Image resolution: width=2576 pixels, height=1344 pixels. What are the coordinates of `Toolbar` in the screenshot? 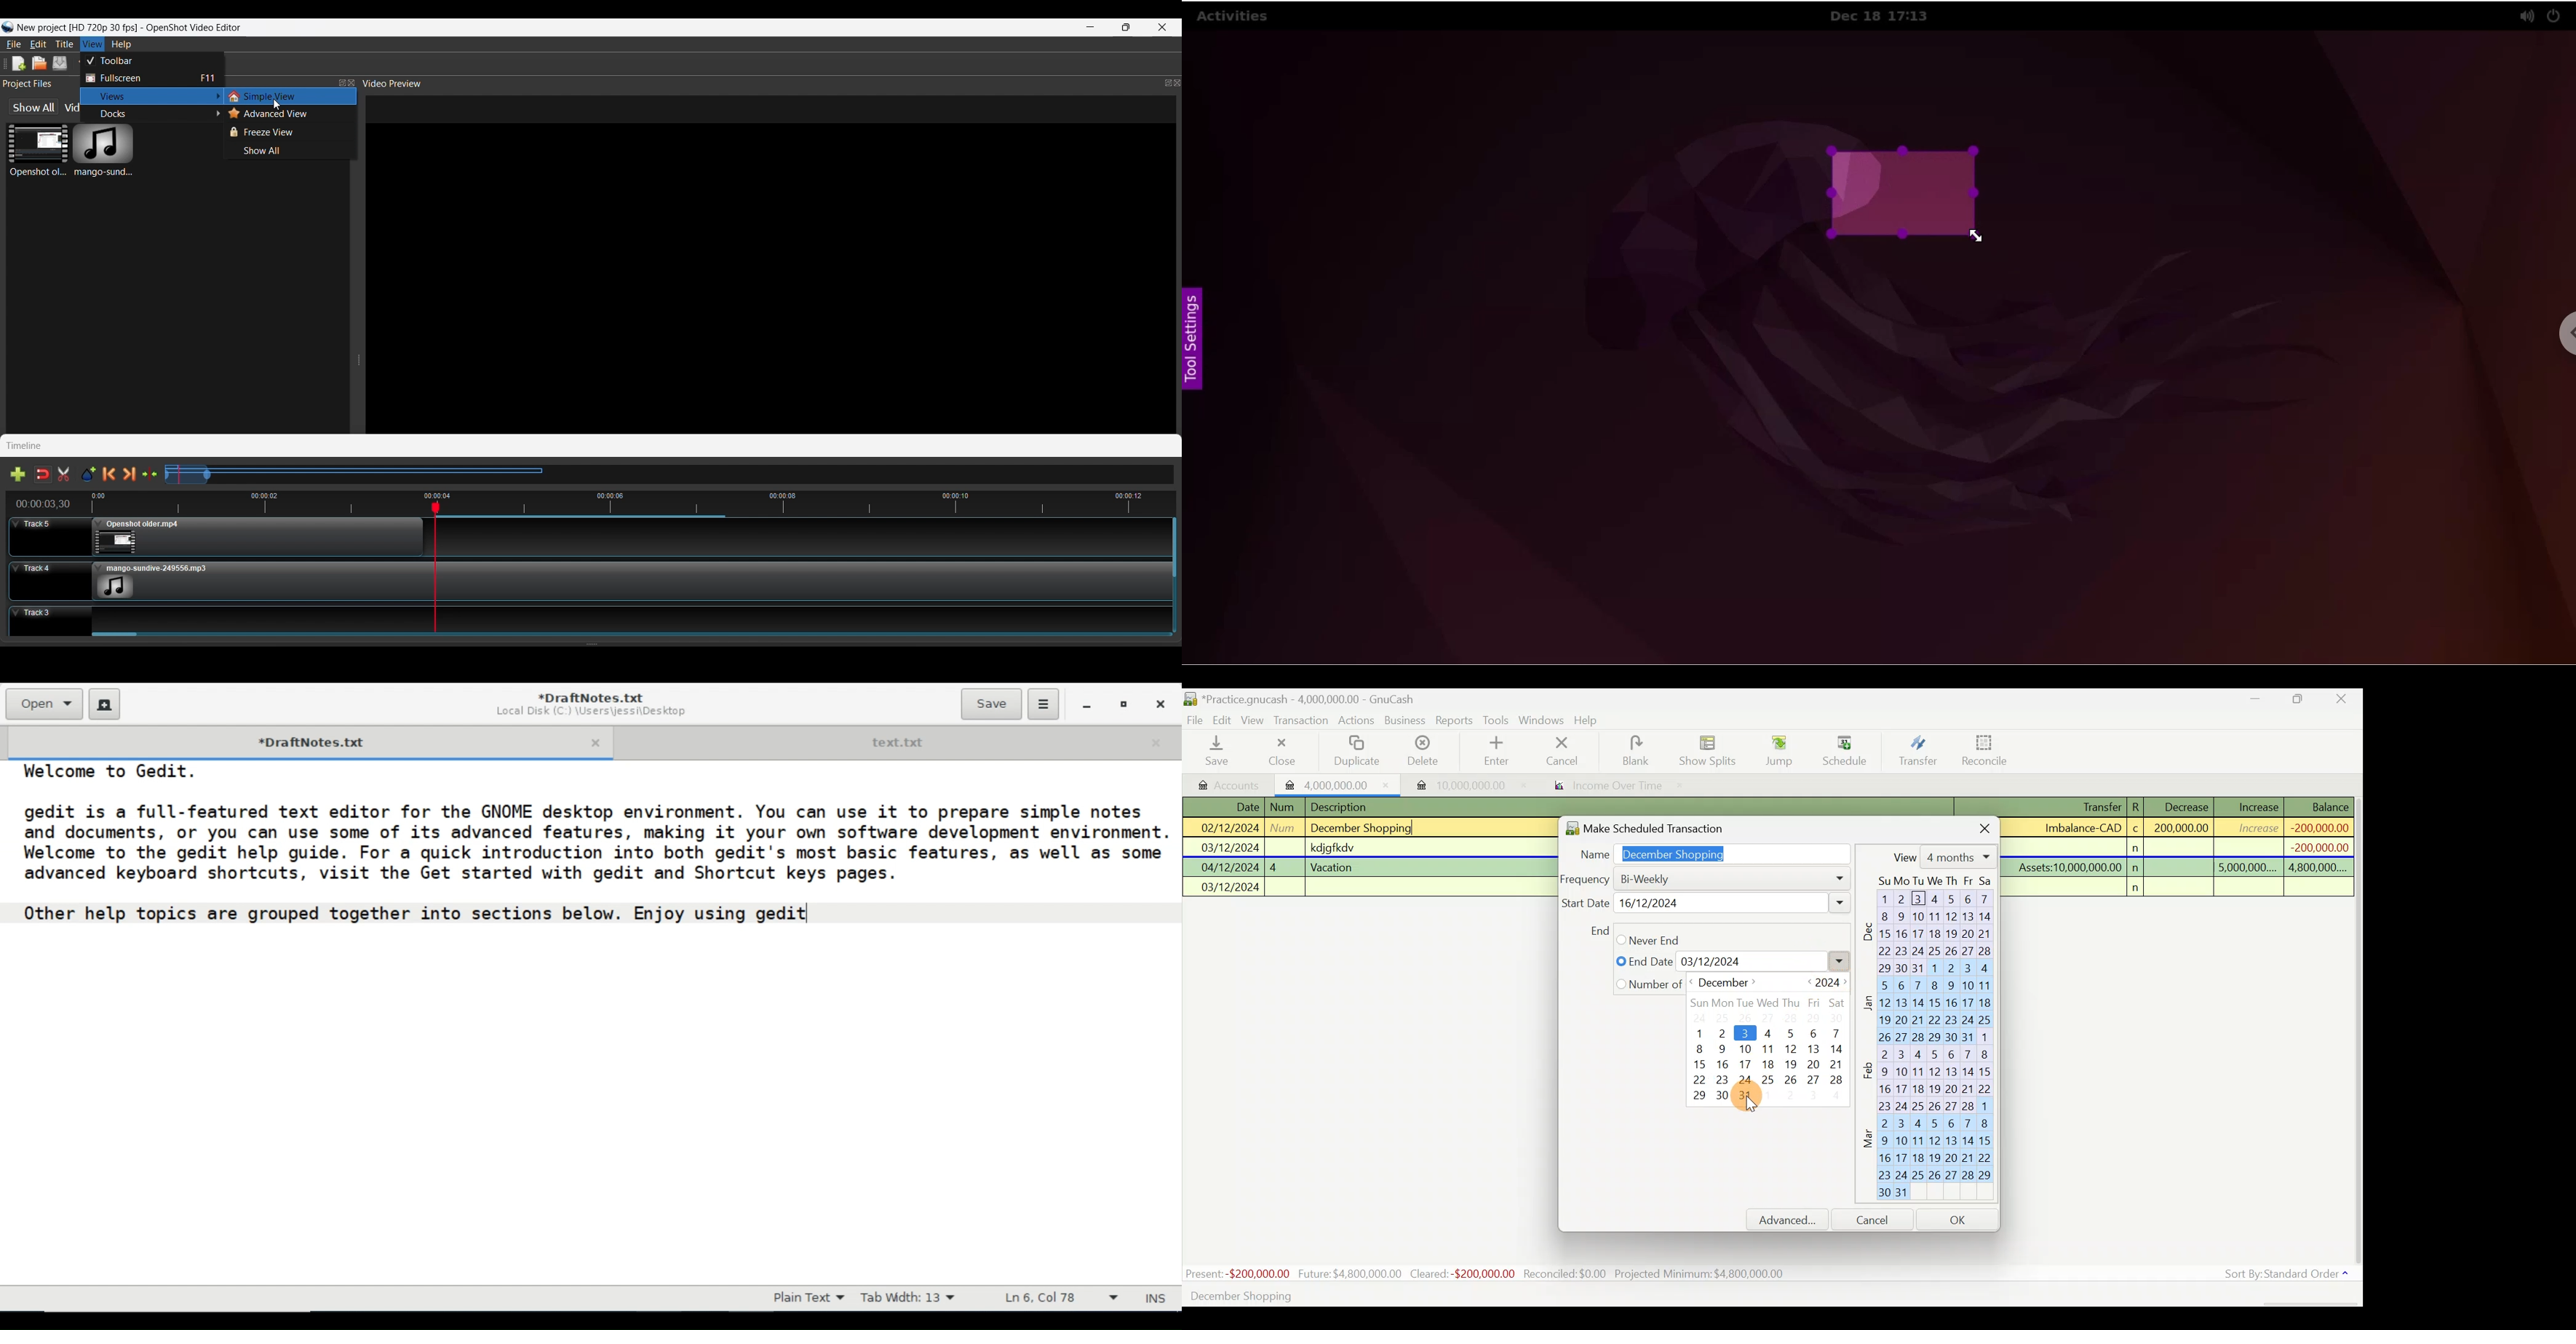 It's located at (151, 60).